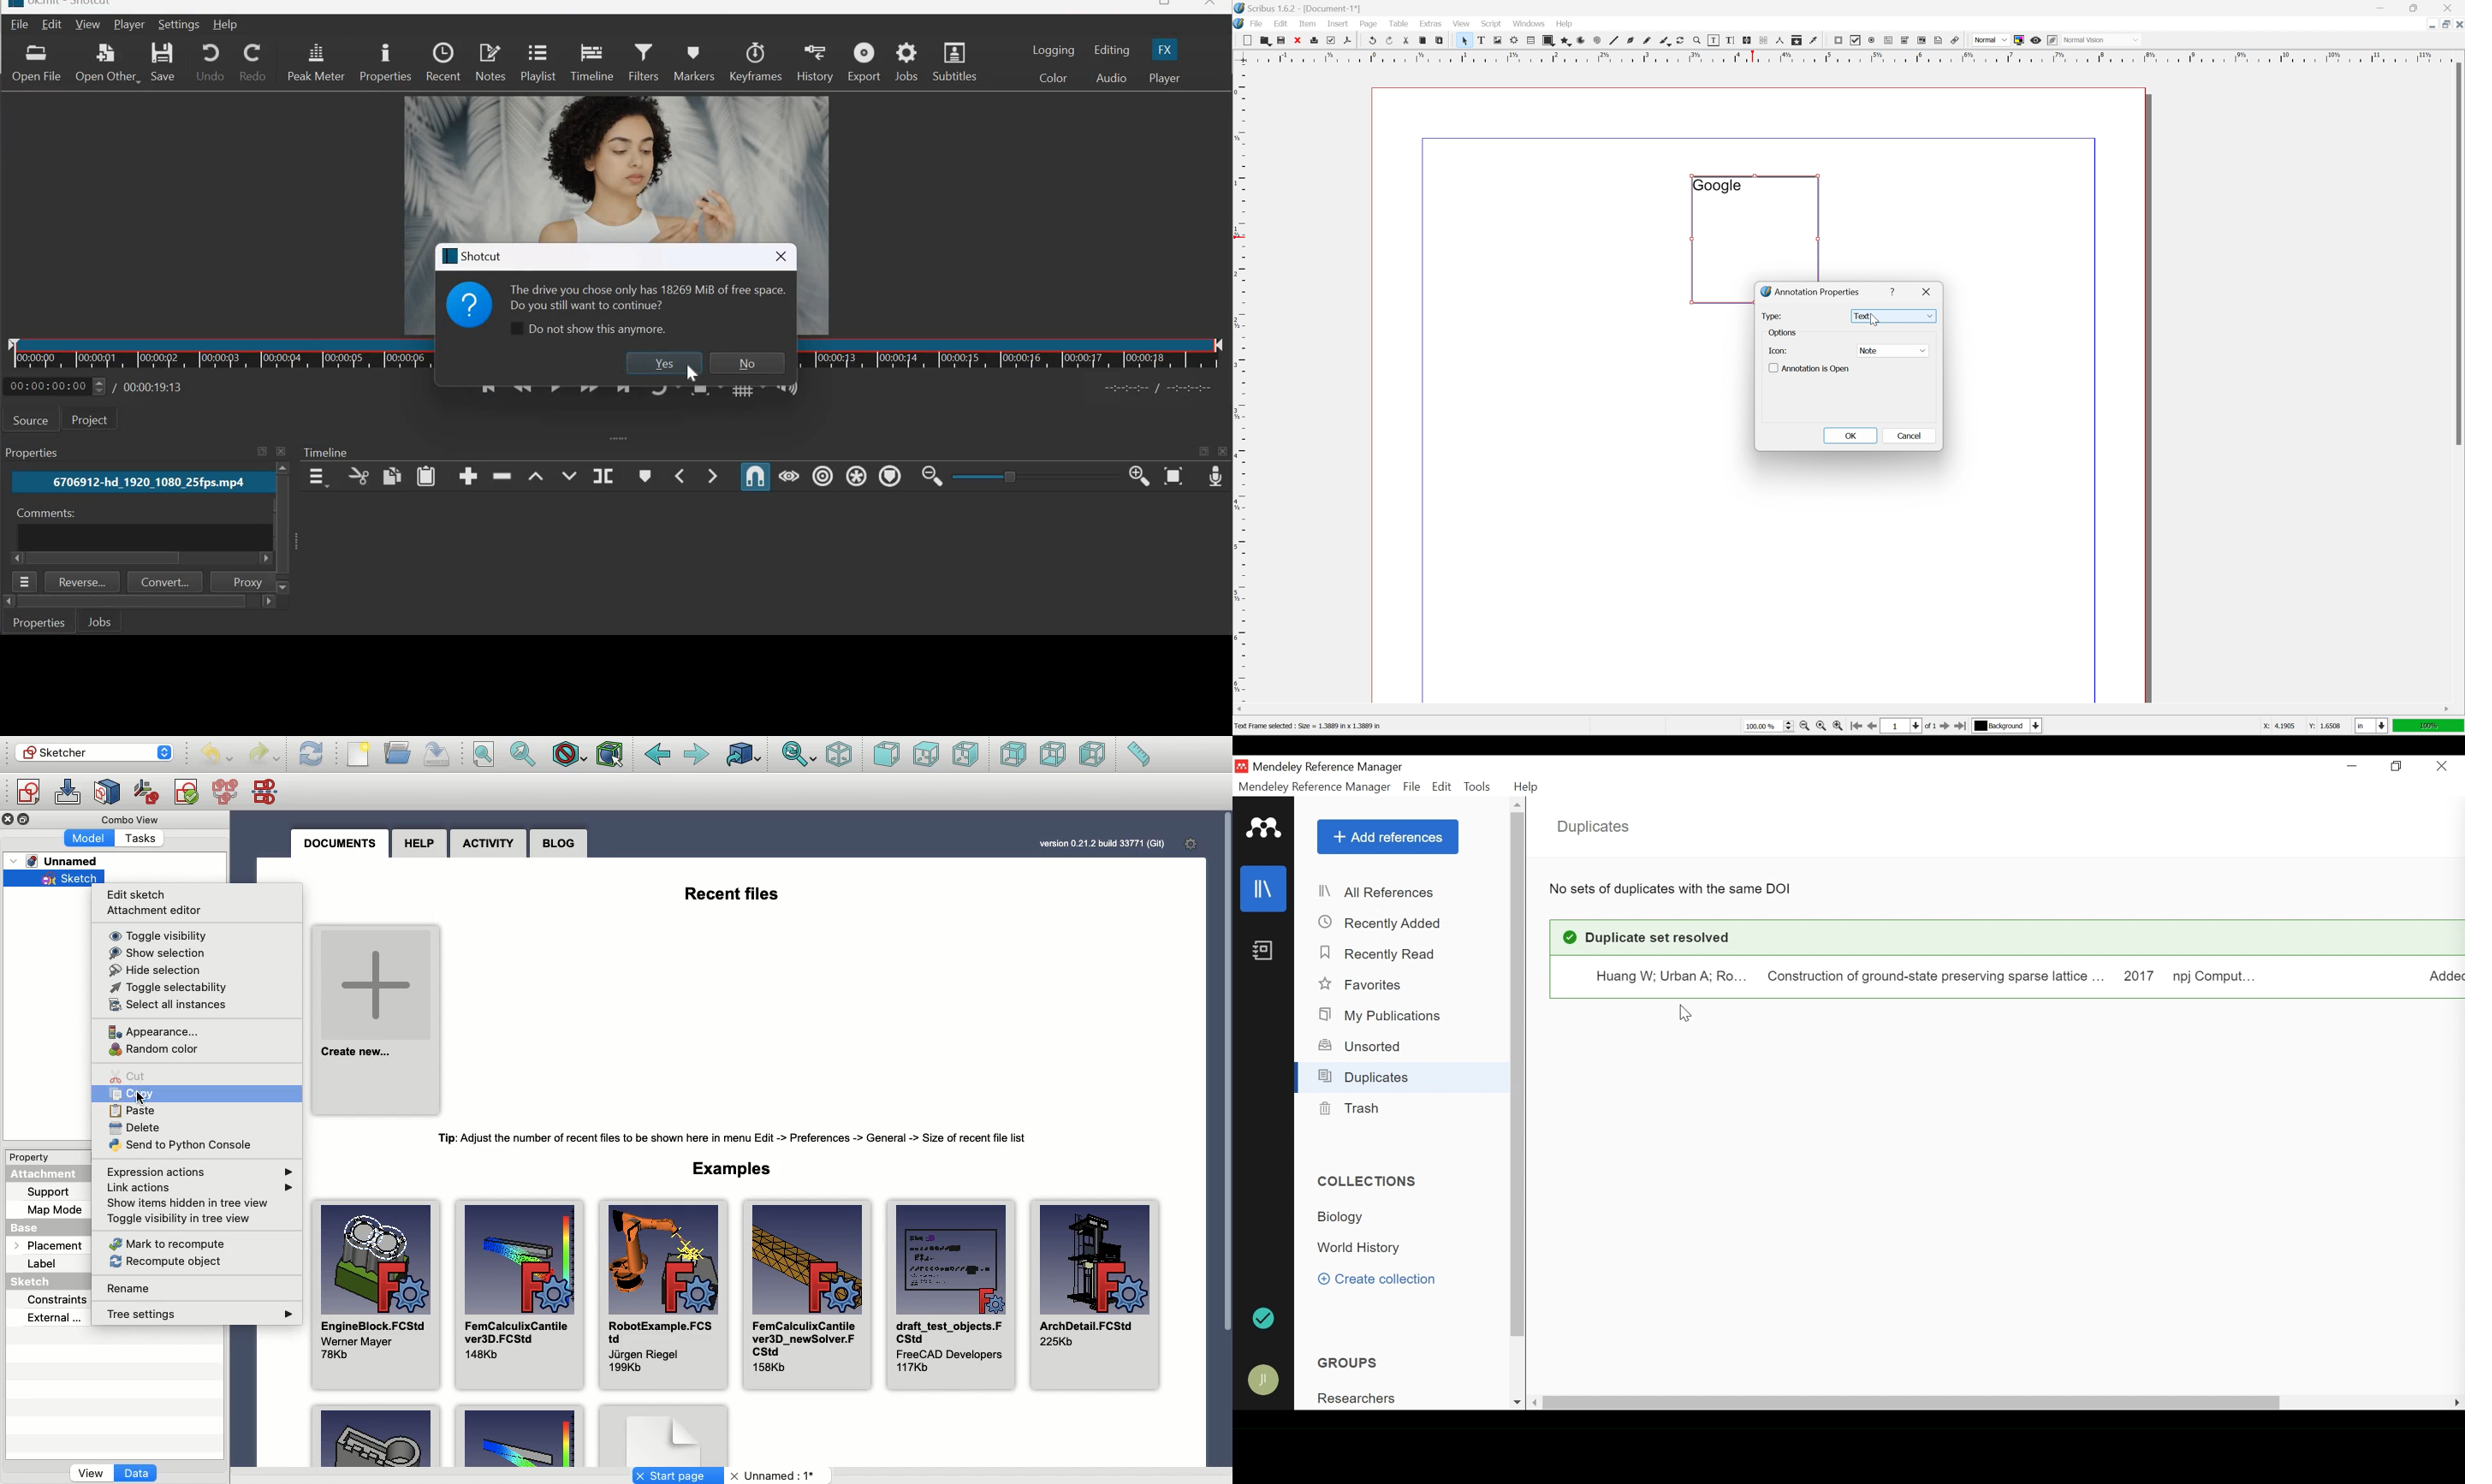 This screenshot has height=1484, width=2492. Describe the element at coordinates (165, 987) in the screenshot. I see `Toggle selectability` at that location.